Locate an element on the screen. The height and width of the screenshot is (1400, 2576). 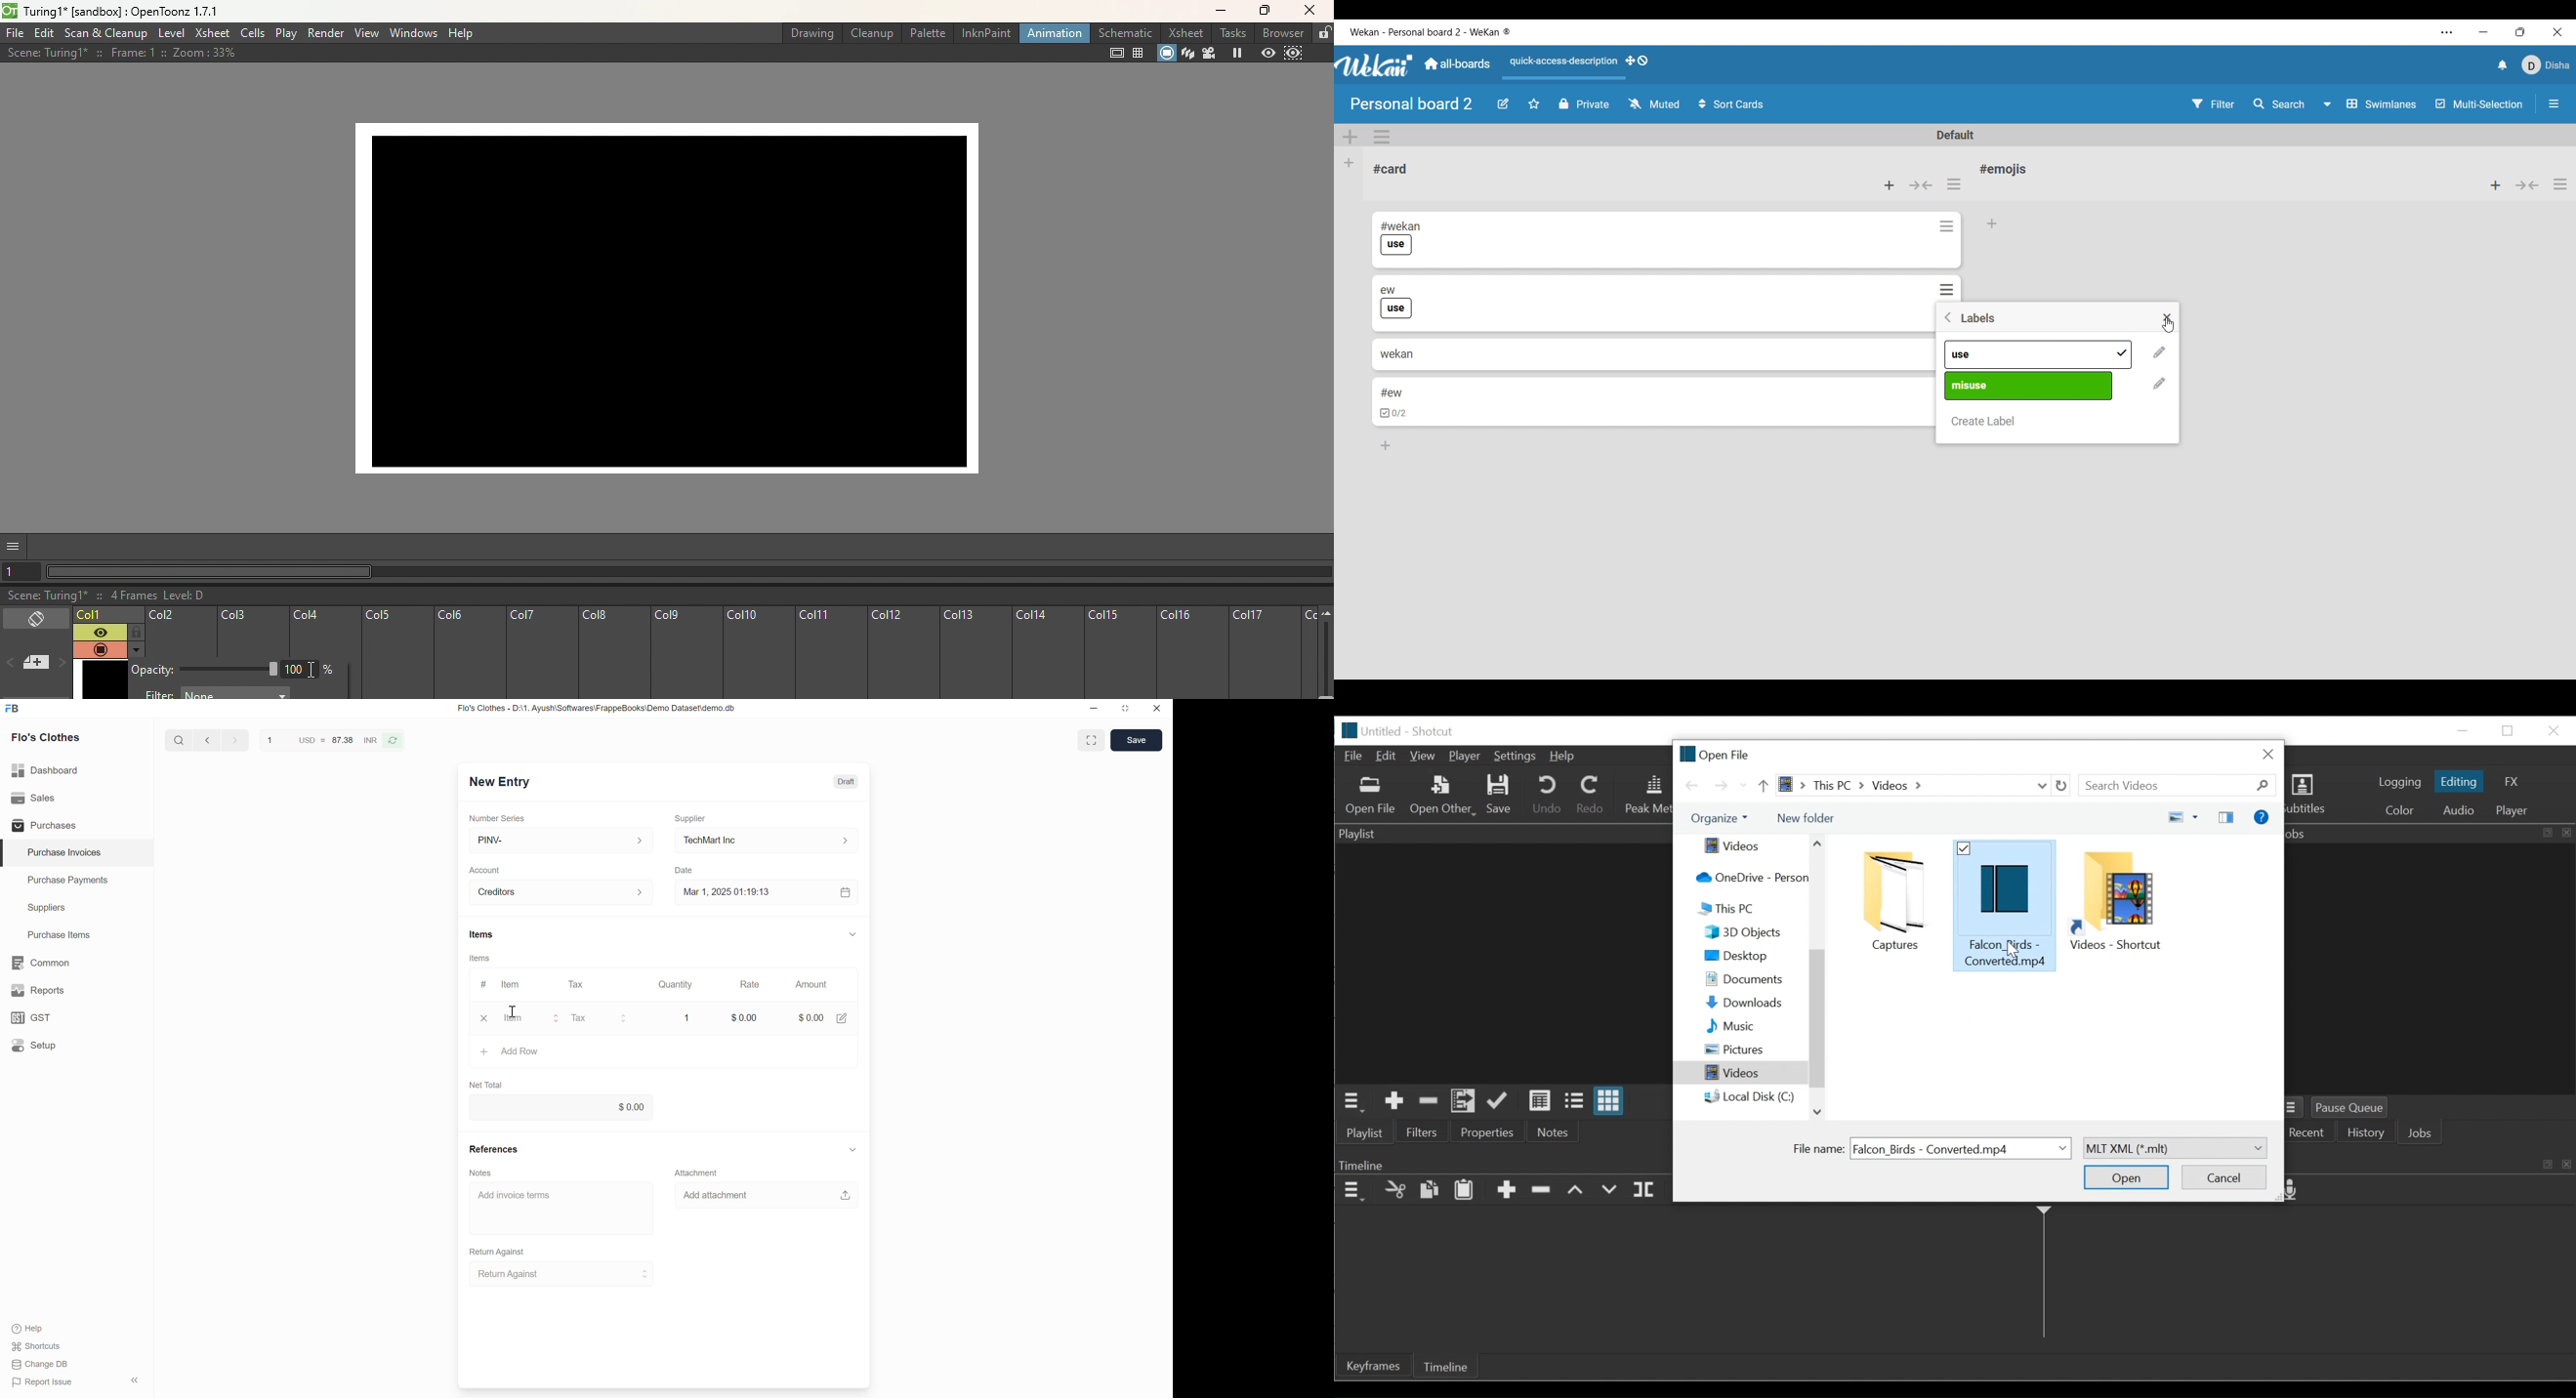
Change DB is located at coordinates (39, 1365).